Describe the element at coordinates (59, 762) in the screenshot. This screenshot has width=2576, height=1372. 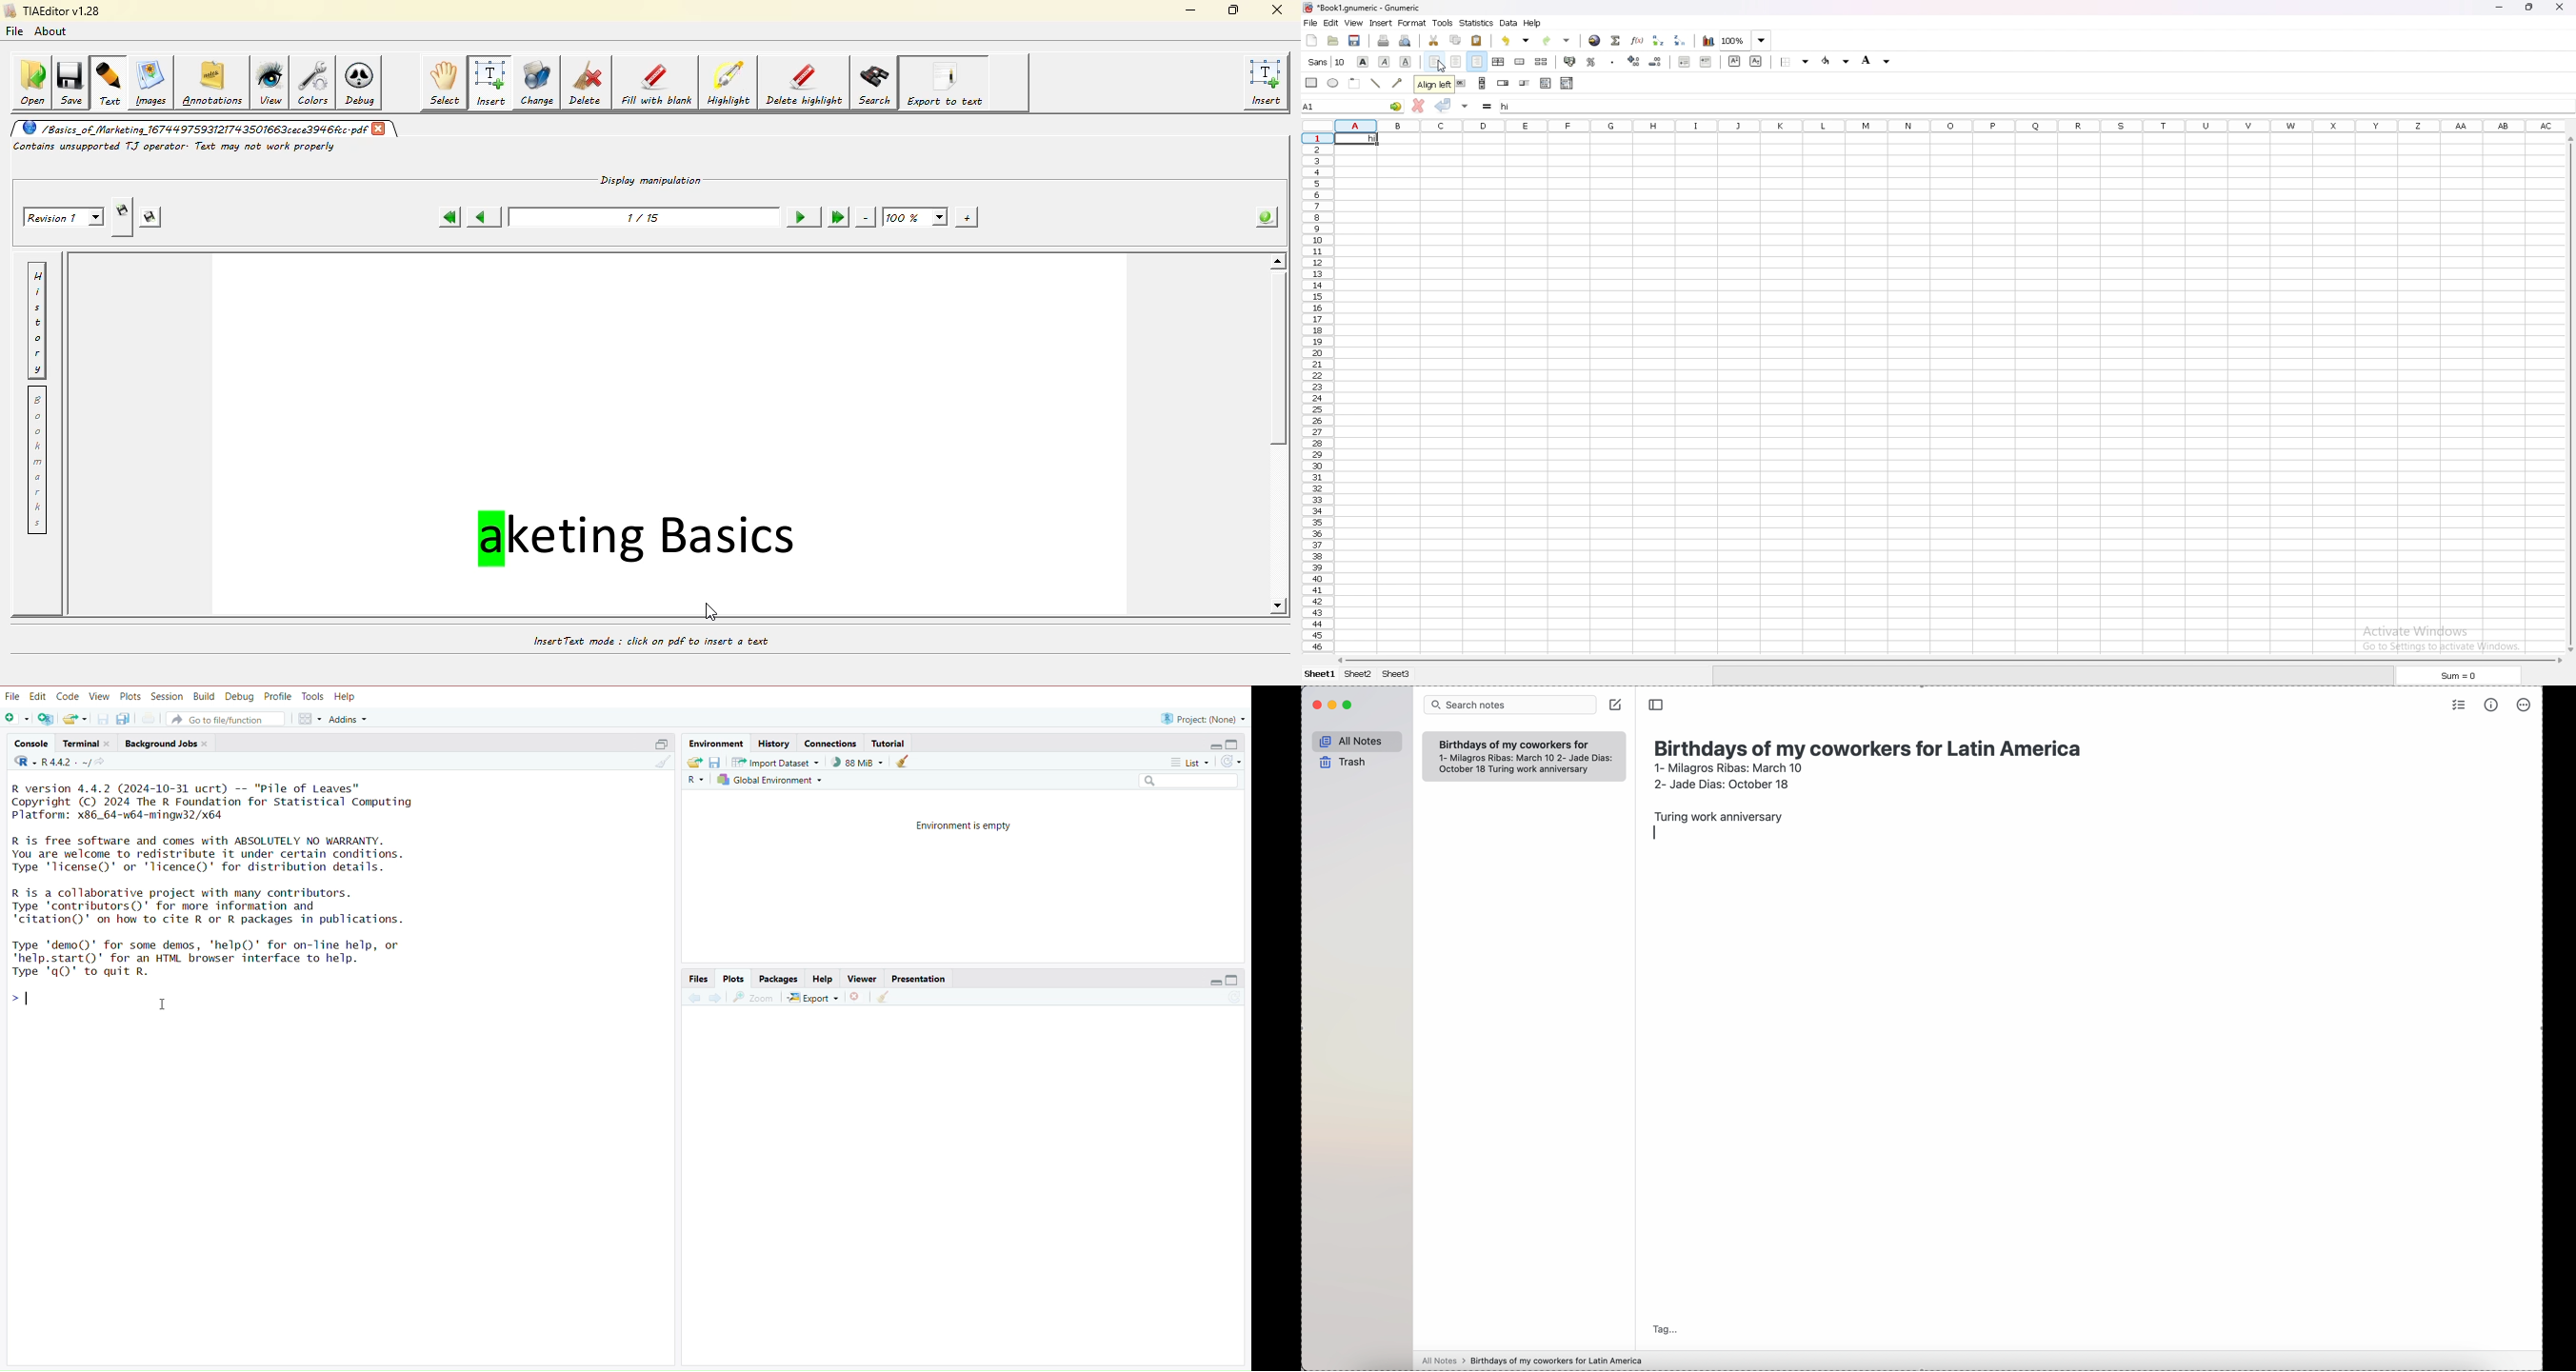
I see `R442. ~/` at that location.